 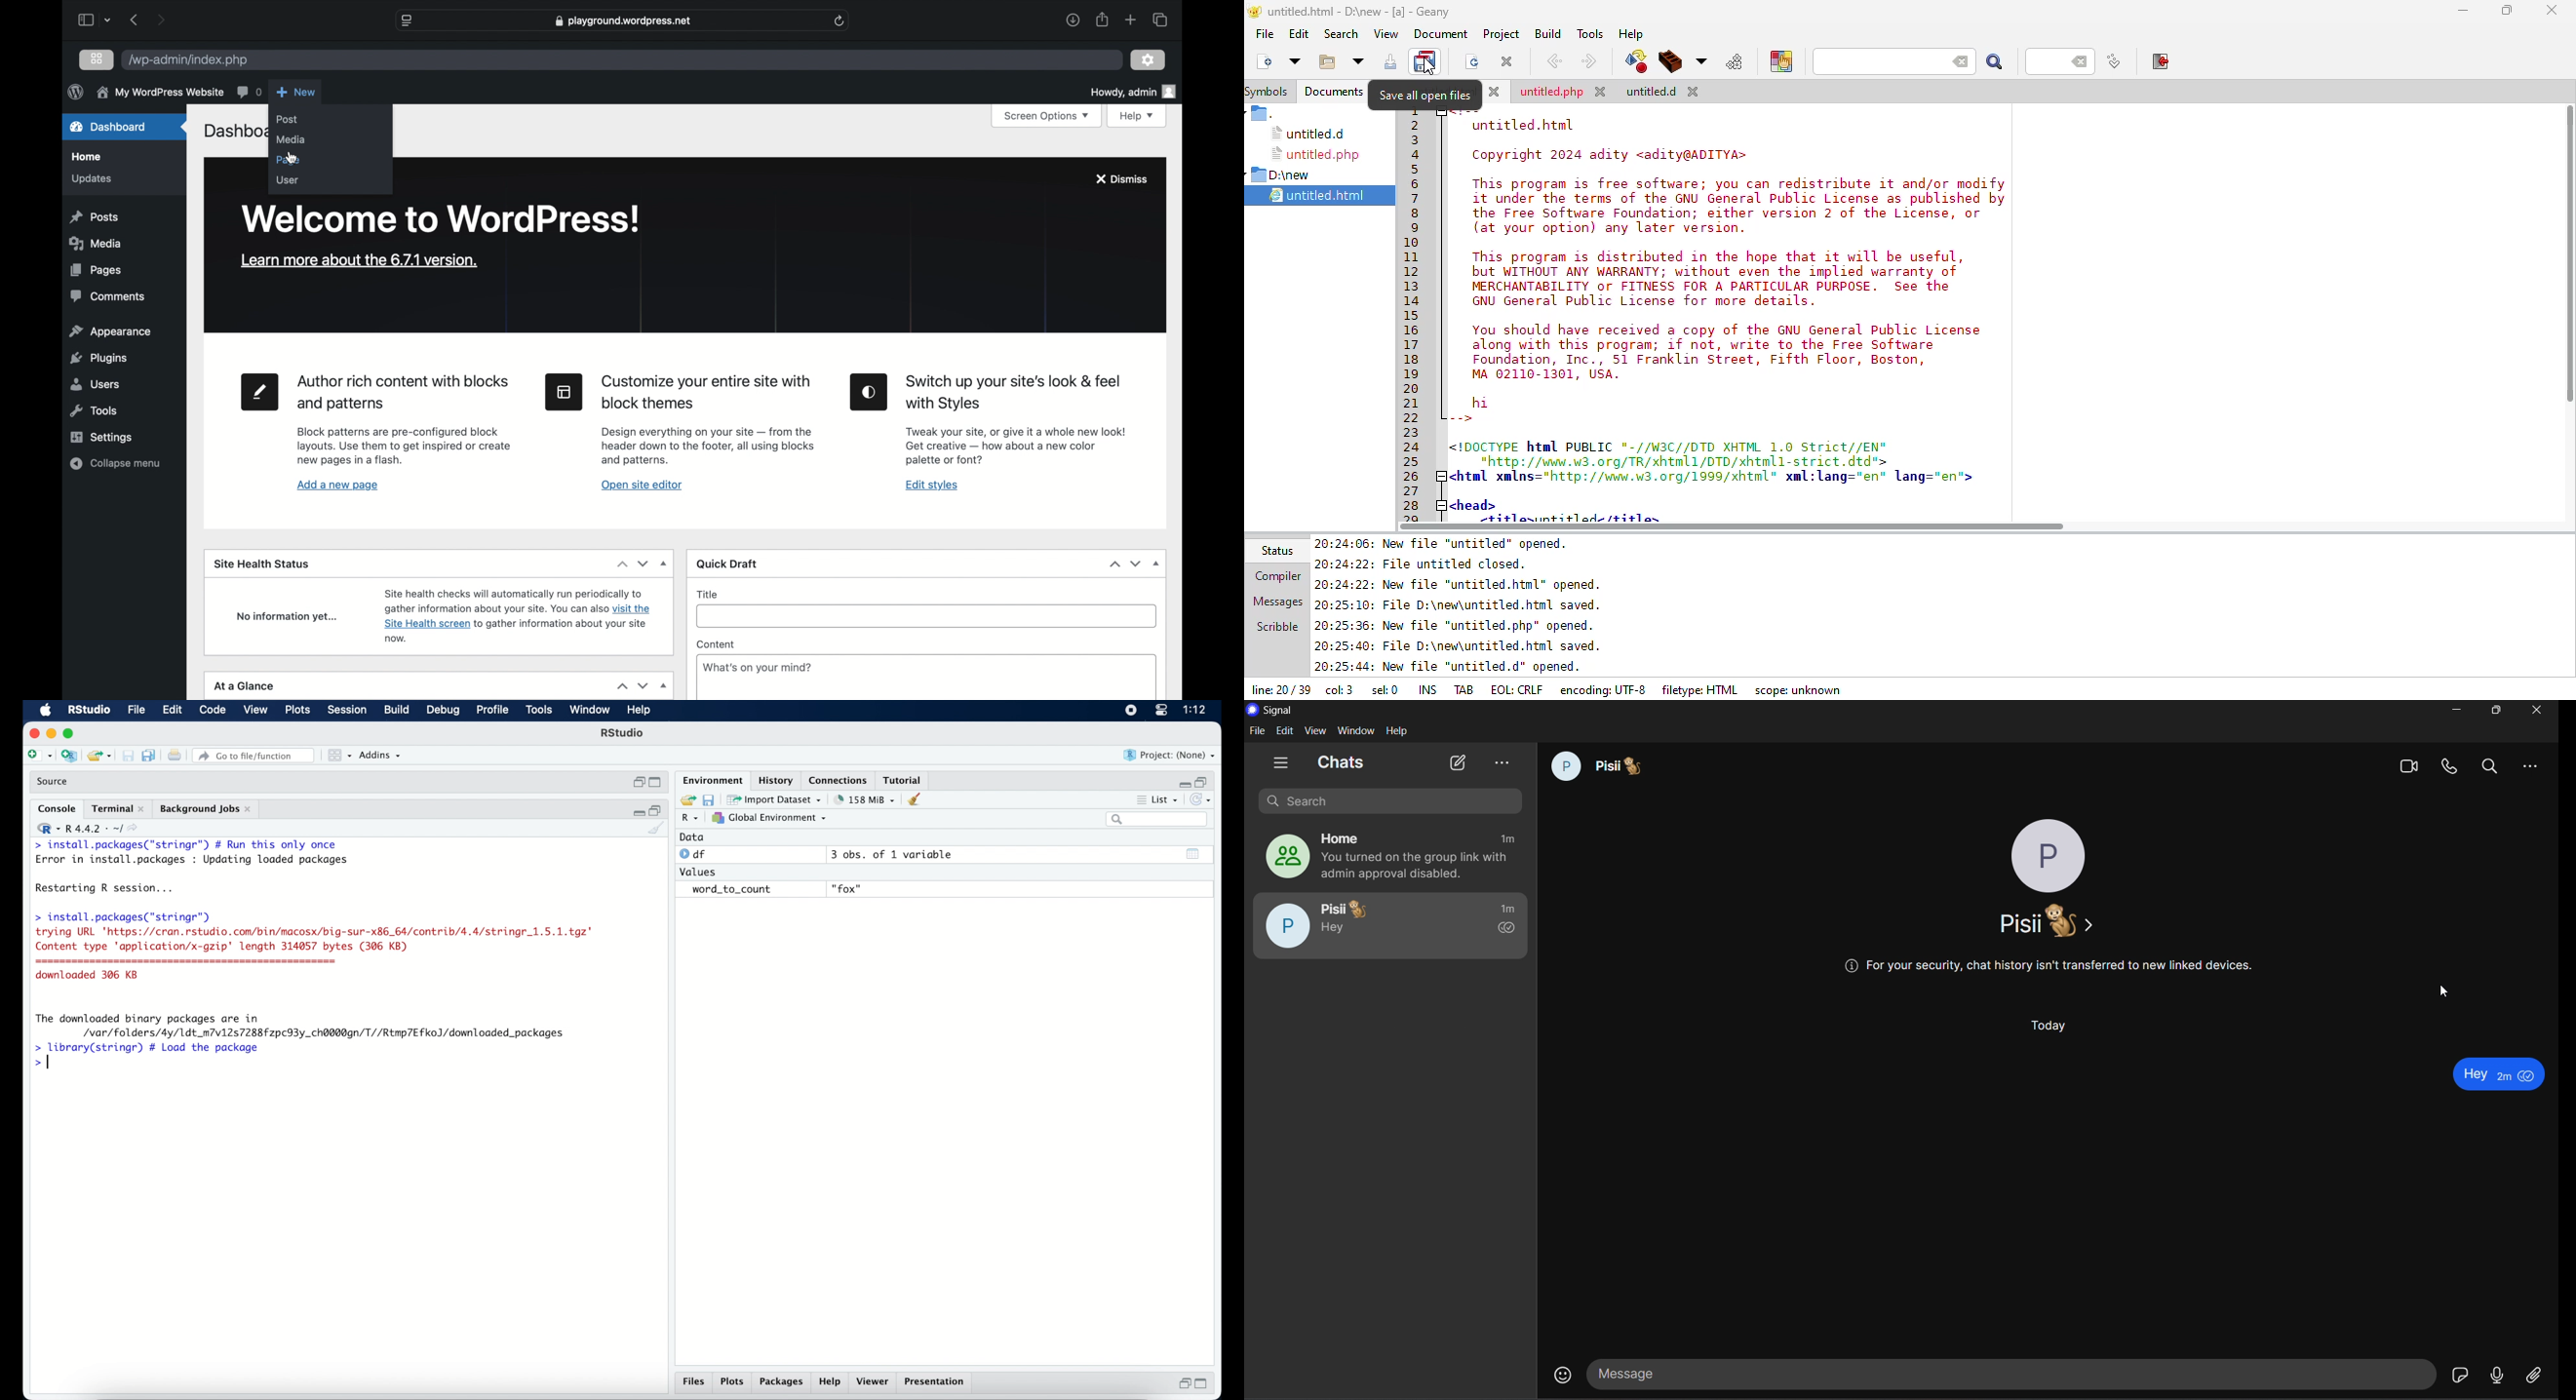 What do you see at coordinates (710, 799) in the screenshot?
I see `save` at bounding box center [710, 799].